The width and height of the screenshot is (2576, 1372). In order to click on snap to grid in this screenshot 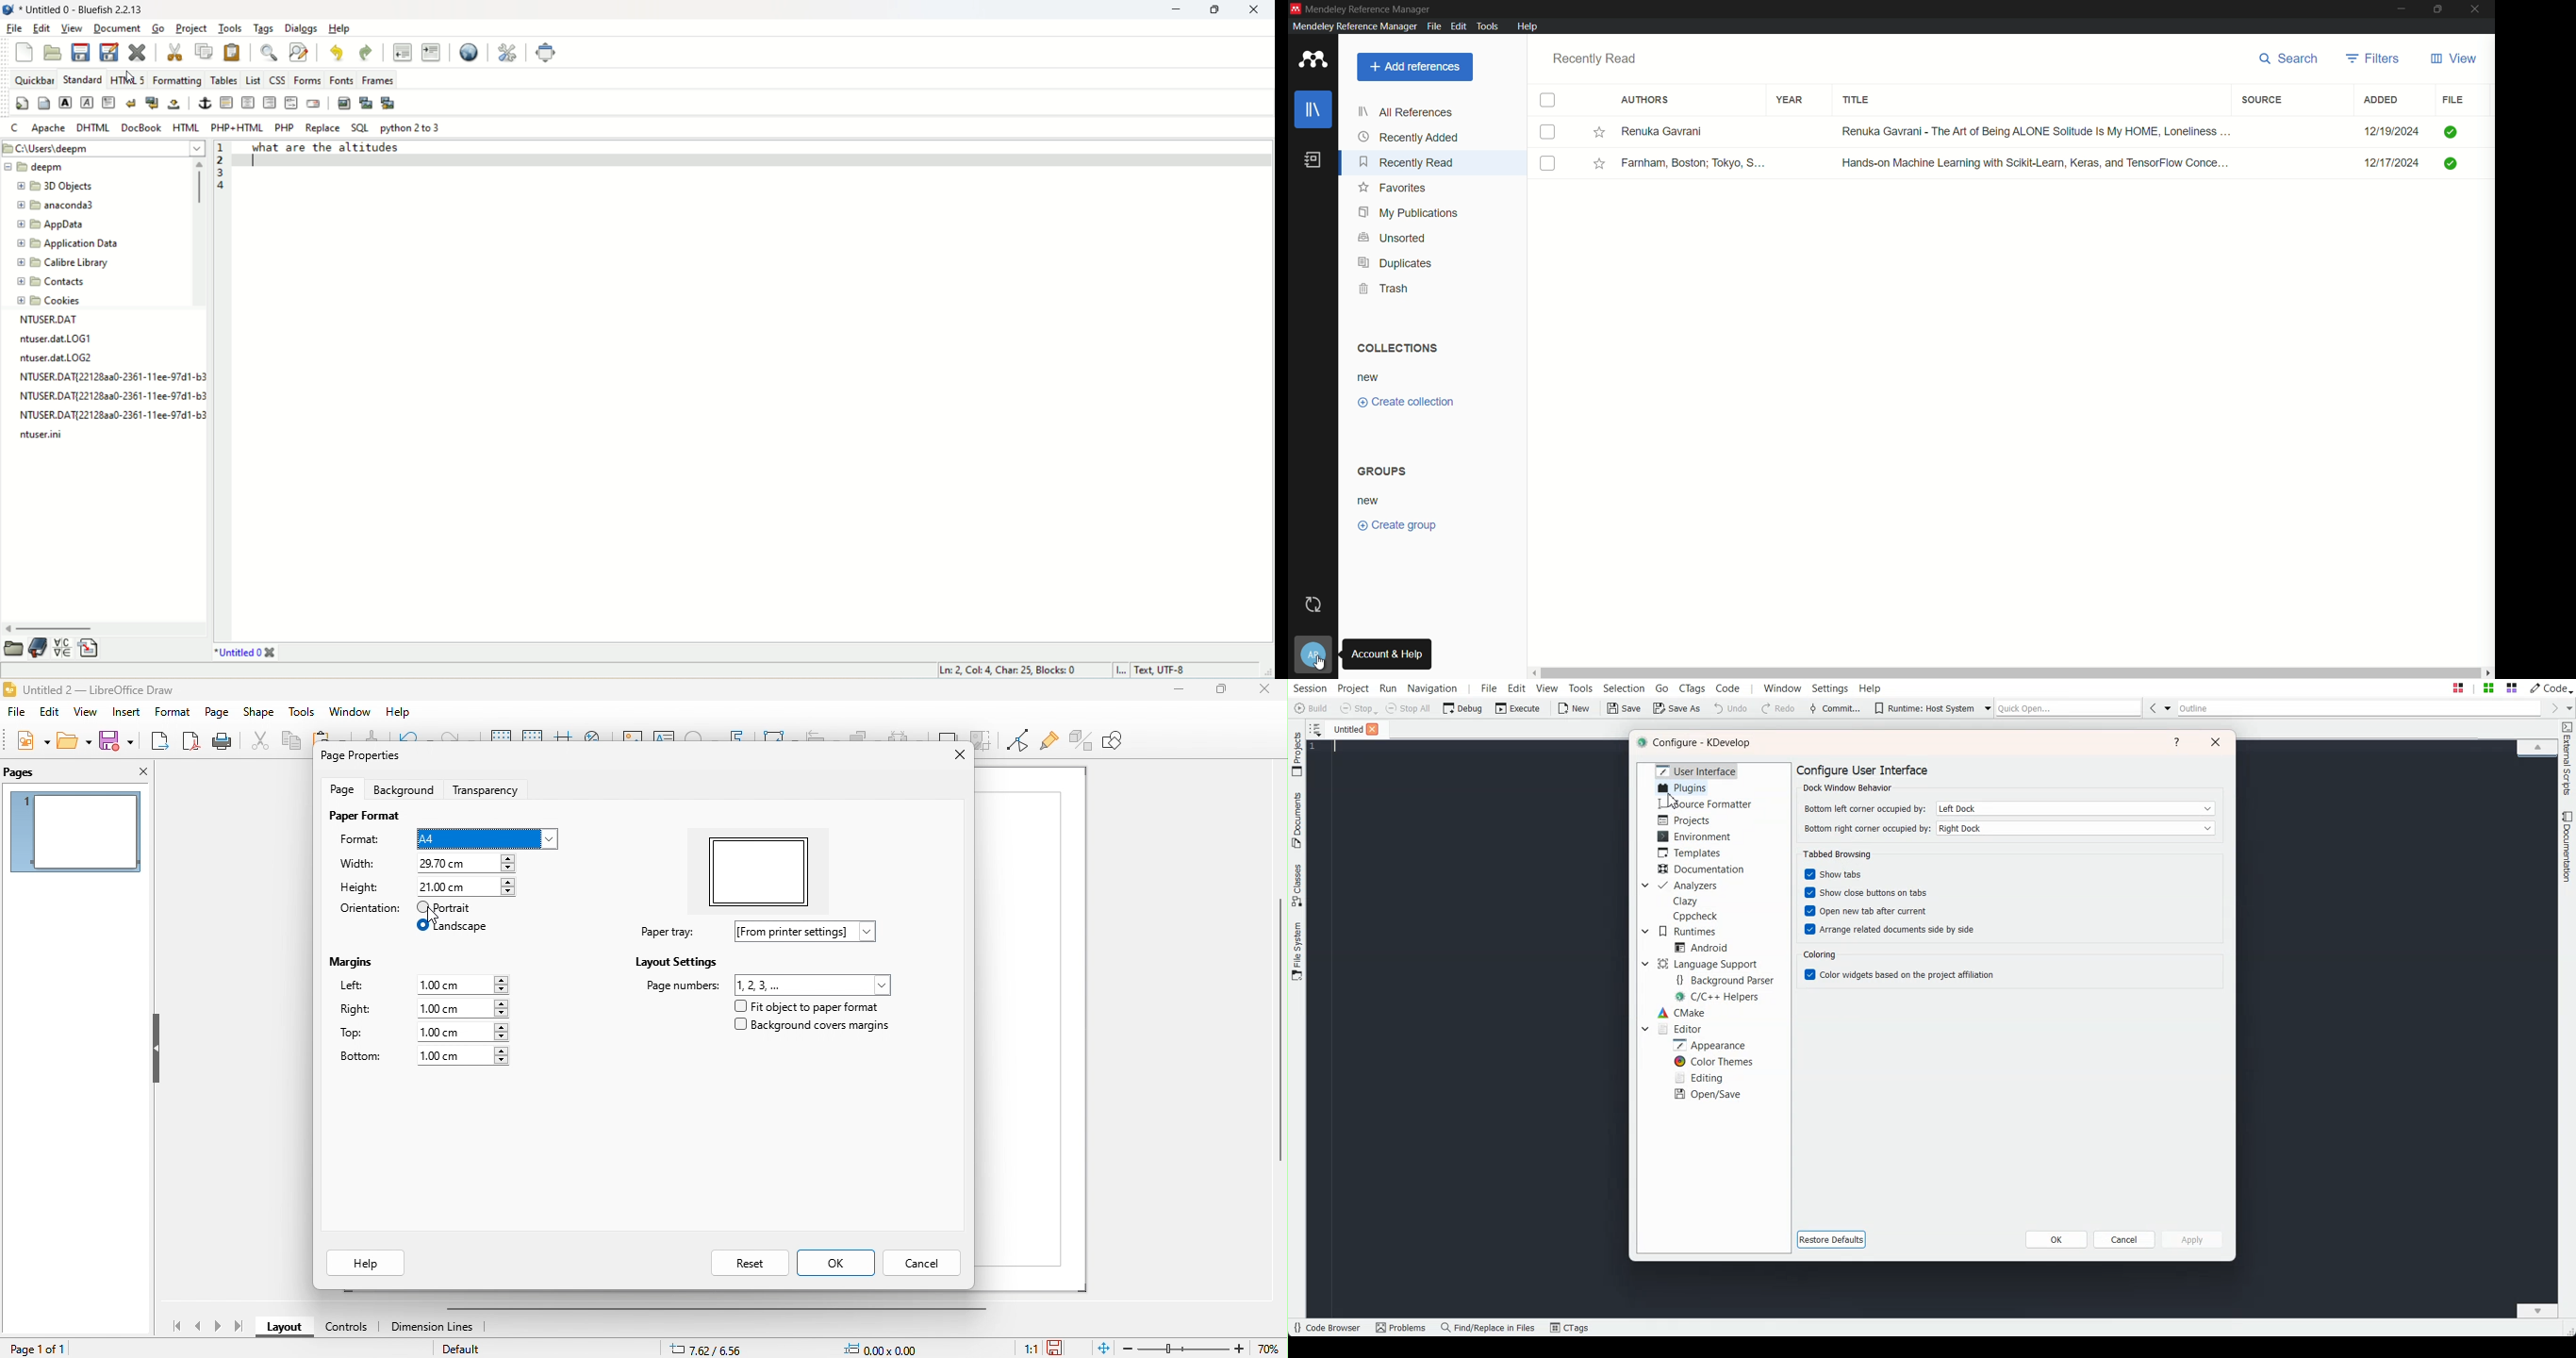, I will do `click(532, 739)`.